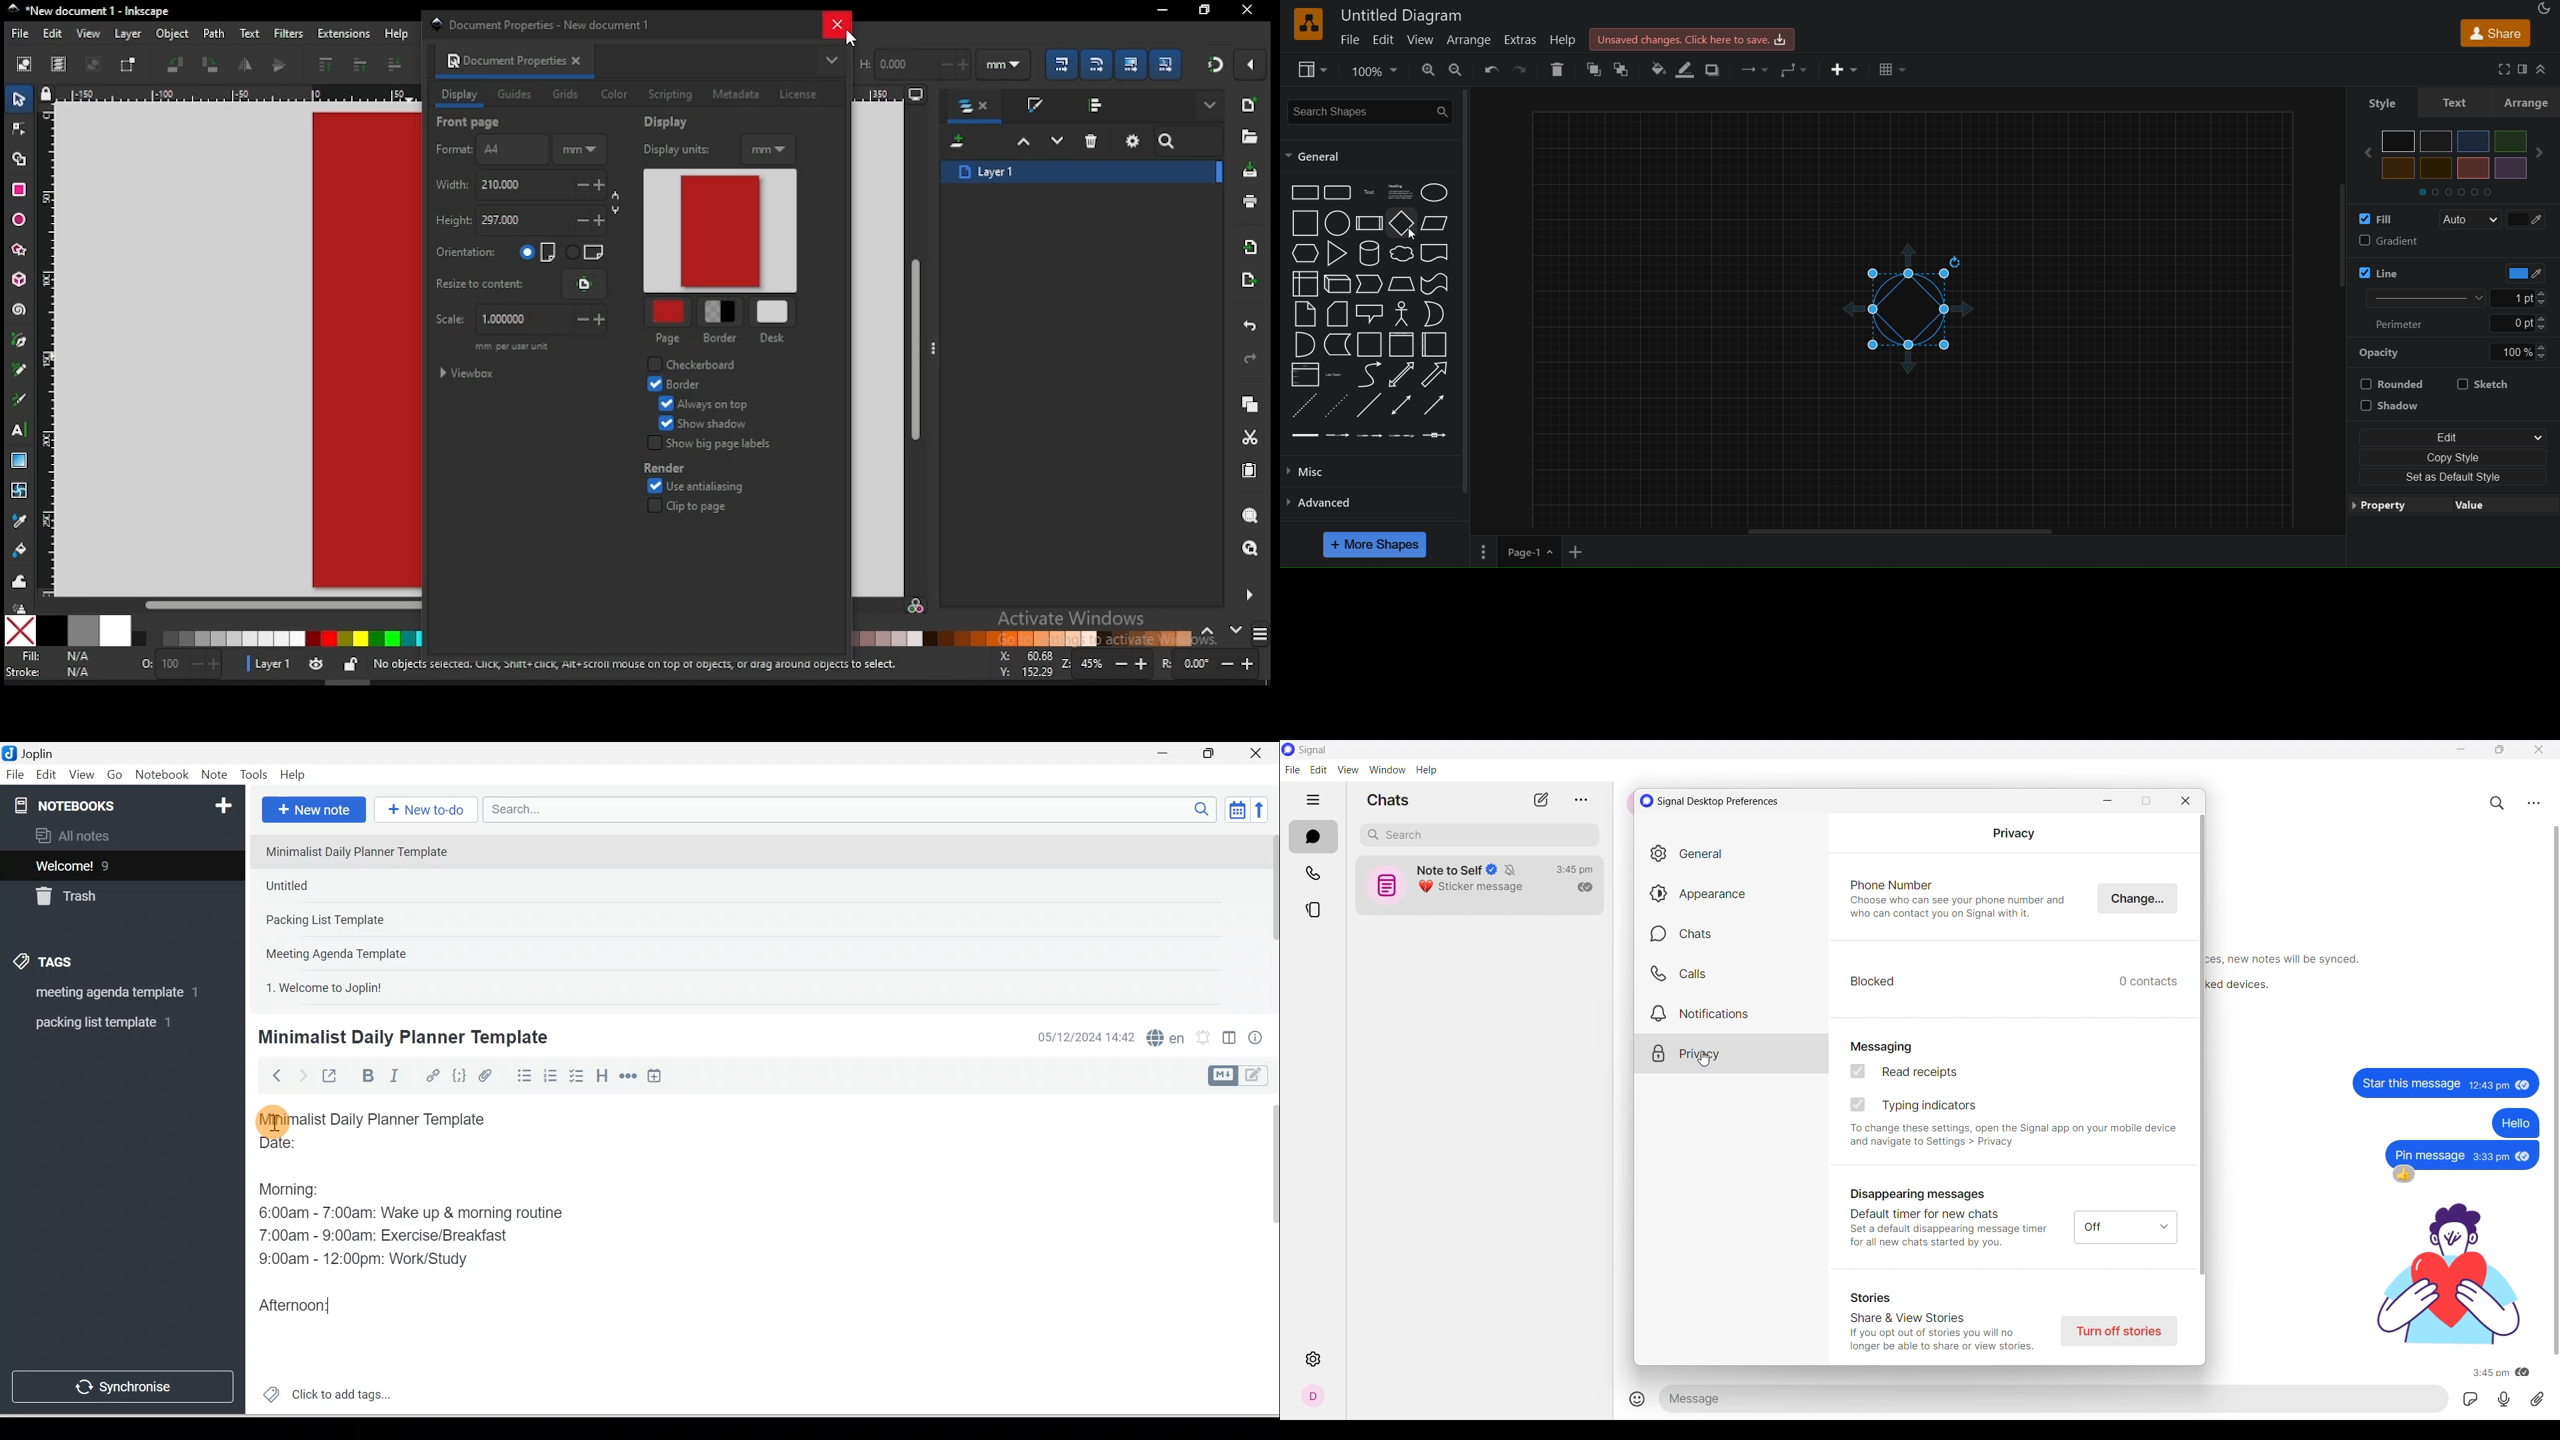  I want to click on File, so click(16, 773).